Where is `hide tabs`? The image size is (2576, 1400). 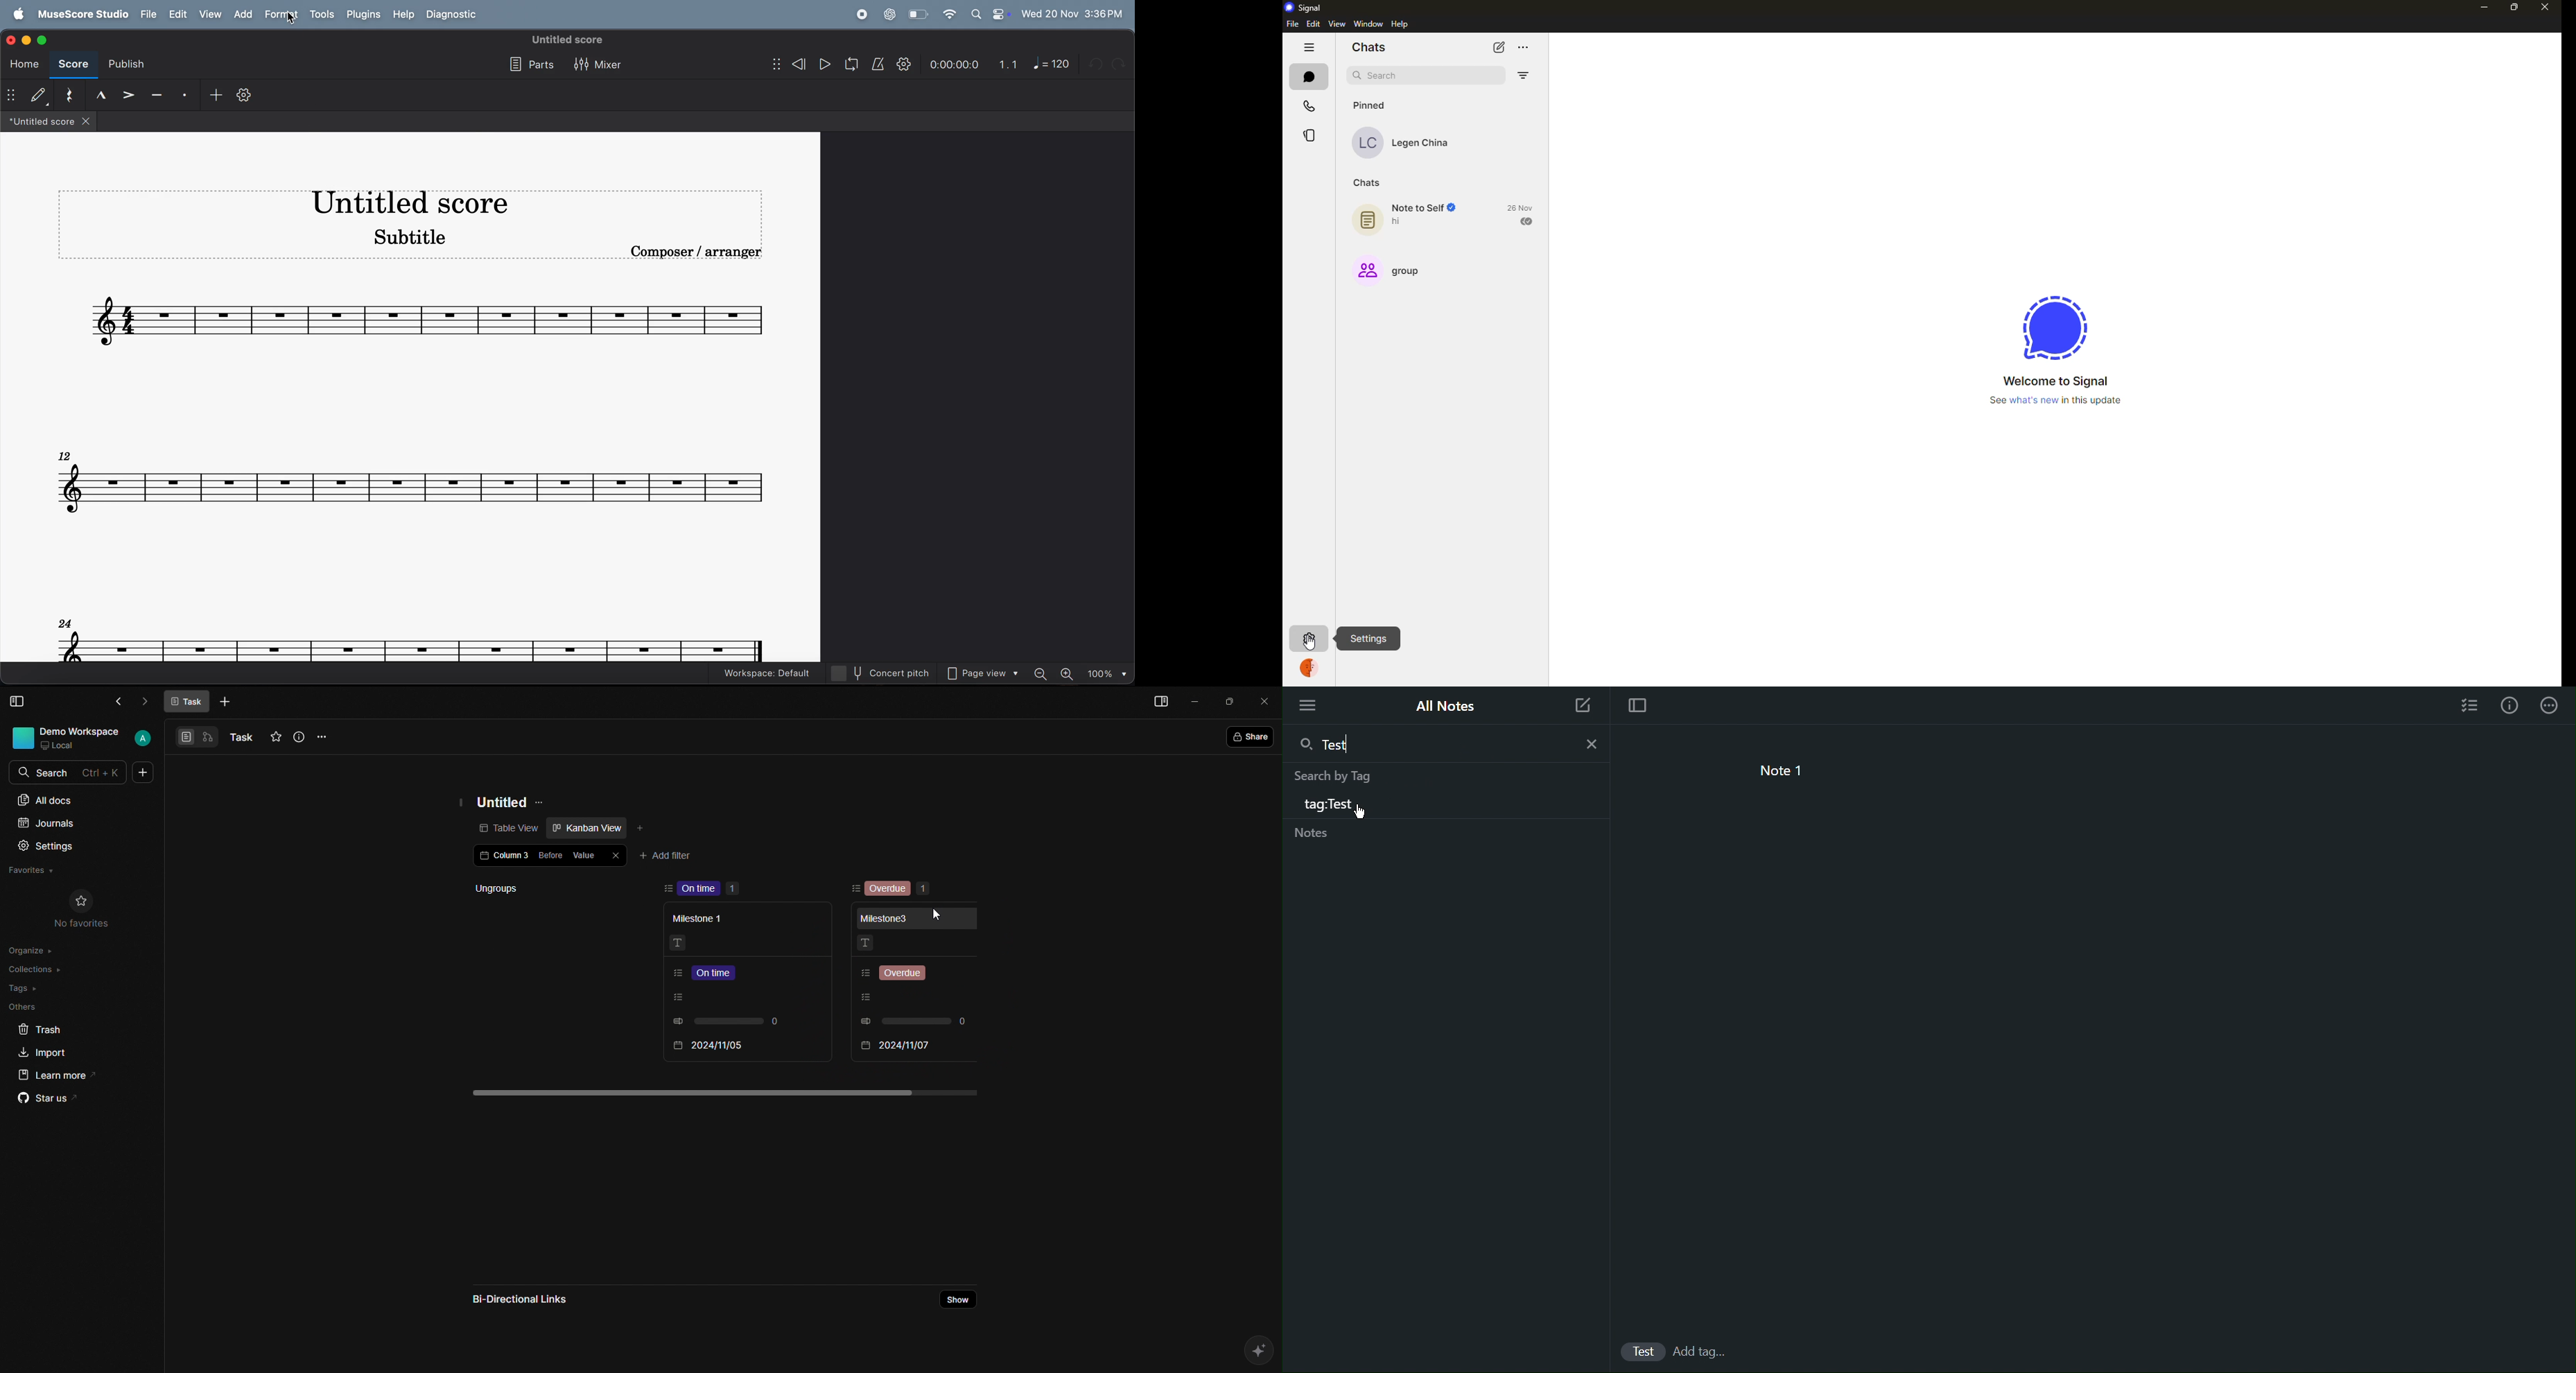
hide tabs is located at coordinates (1310, 47).